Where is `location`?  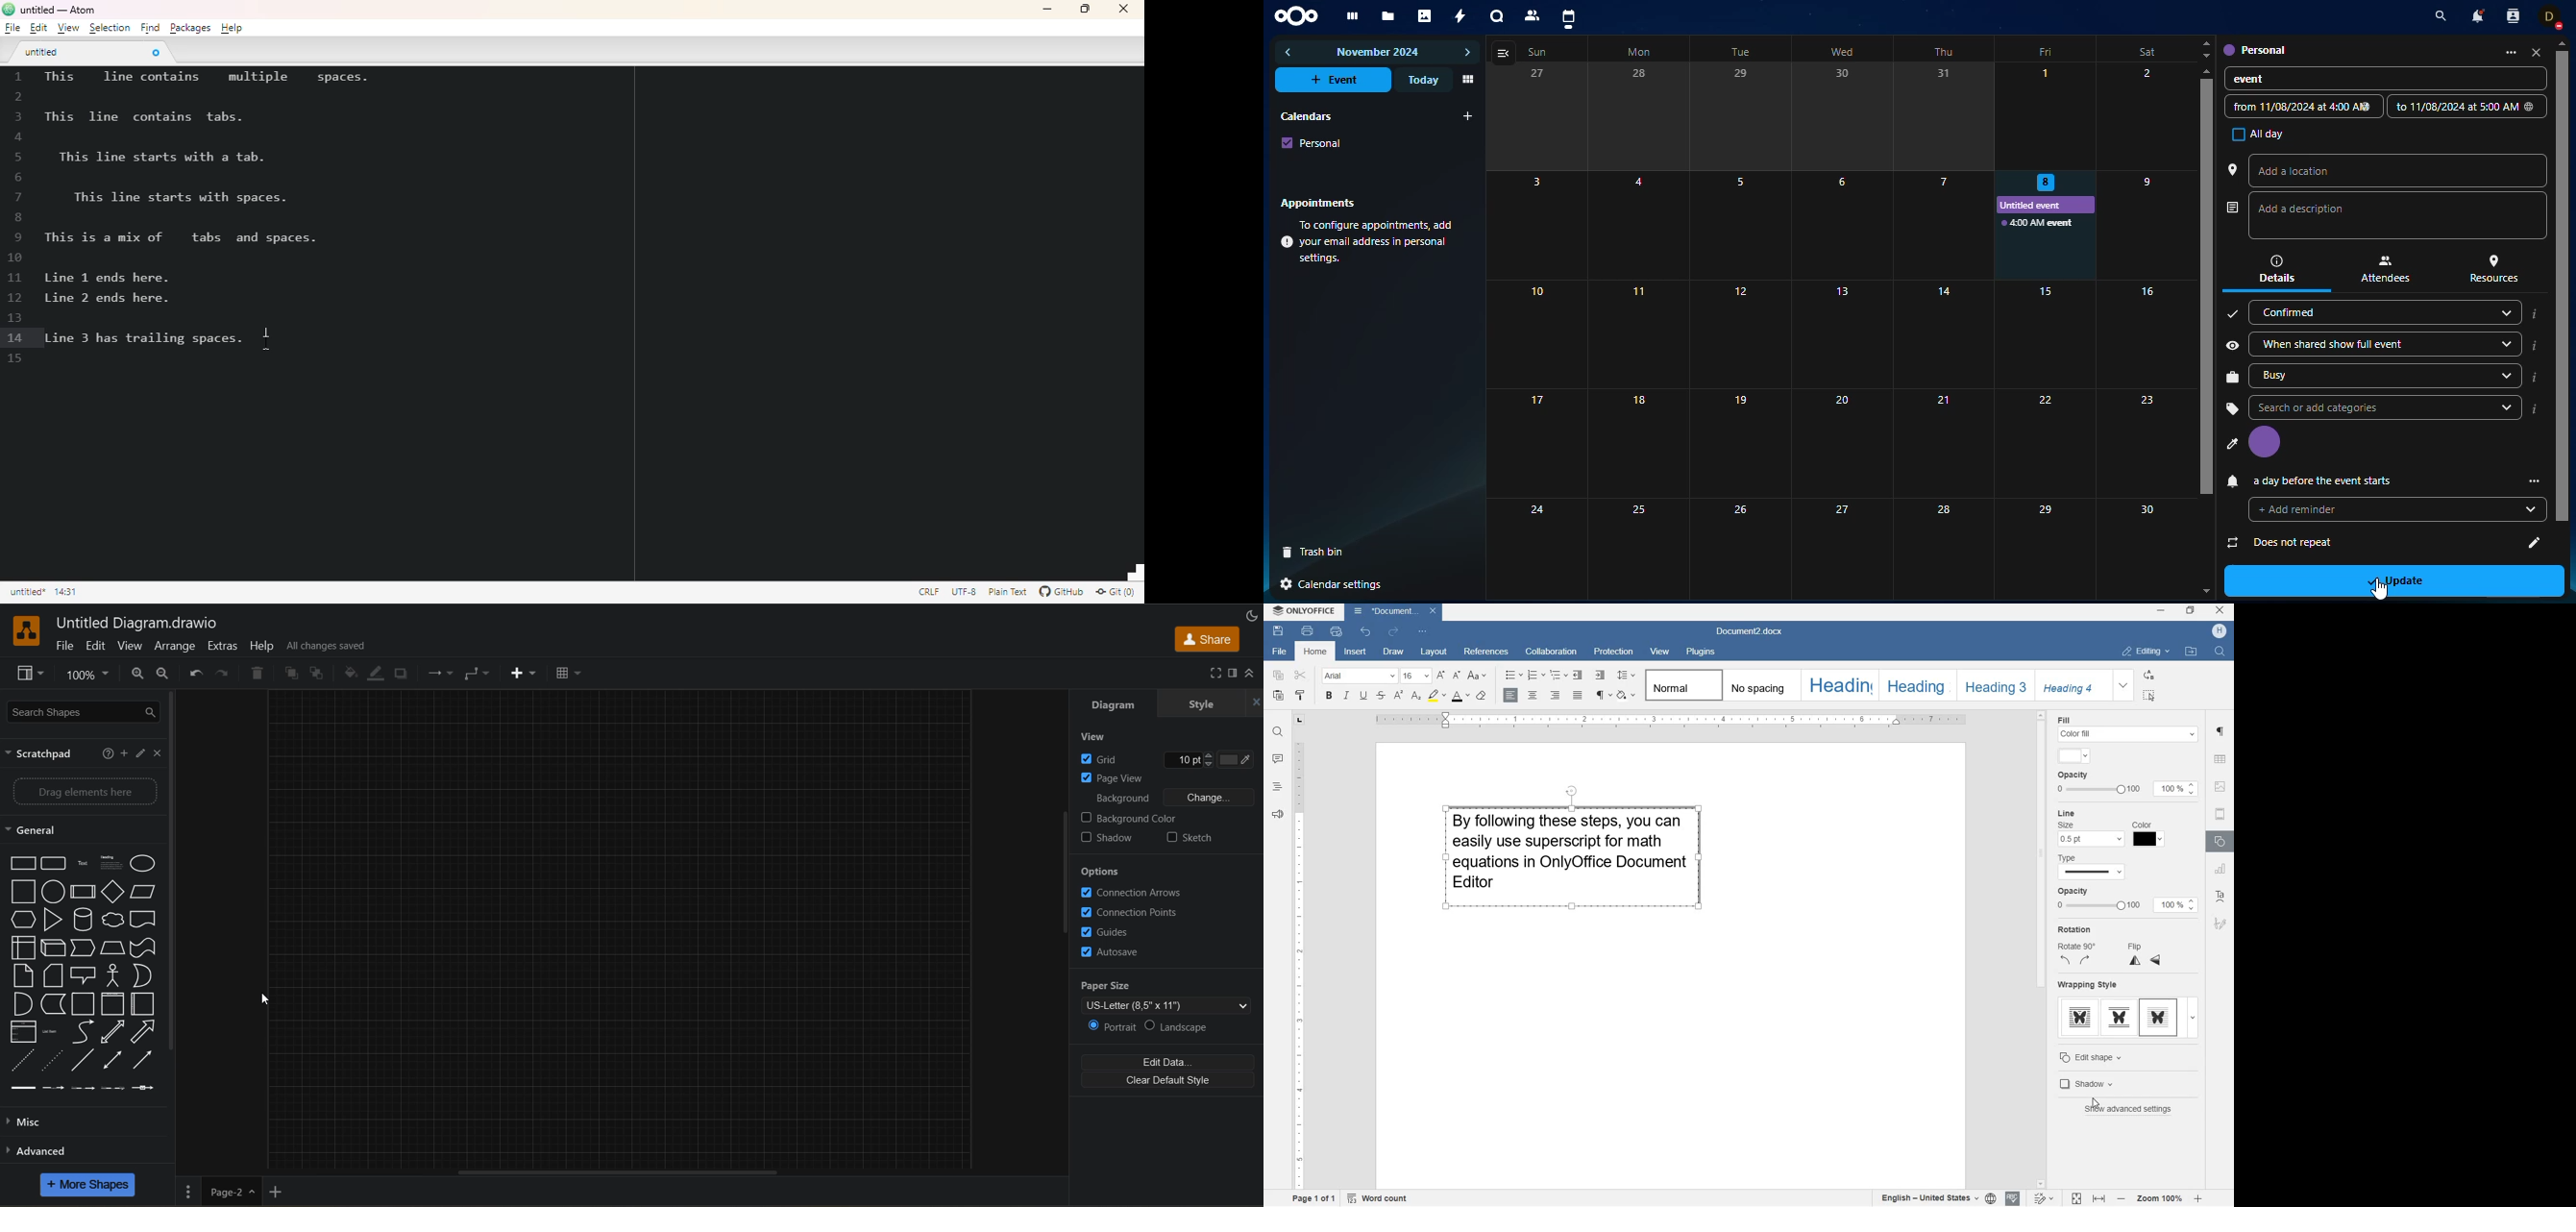 location is located at coordinates (2232, 169).